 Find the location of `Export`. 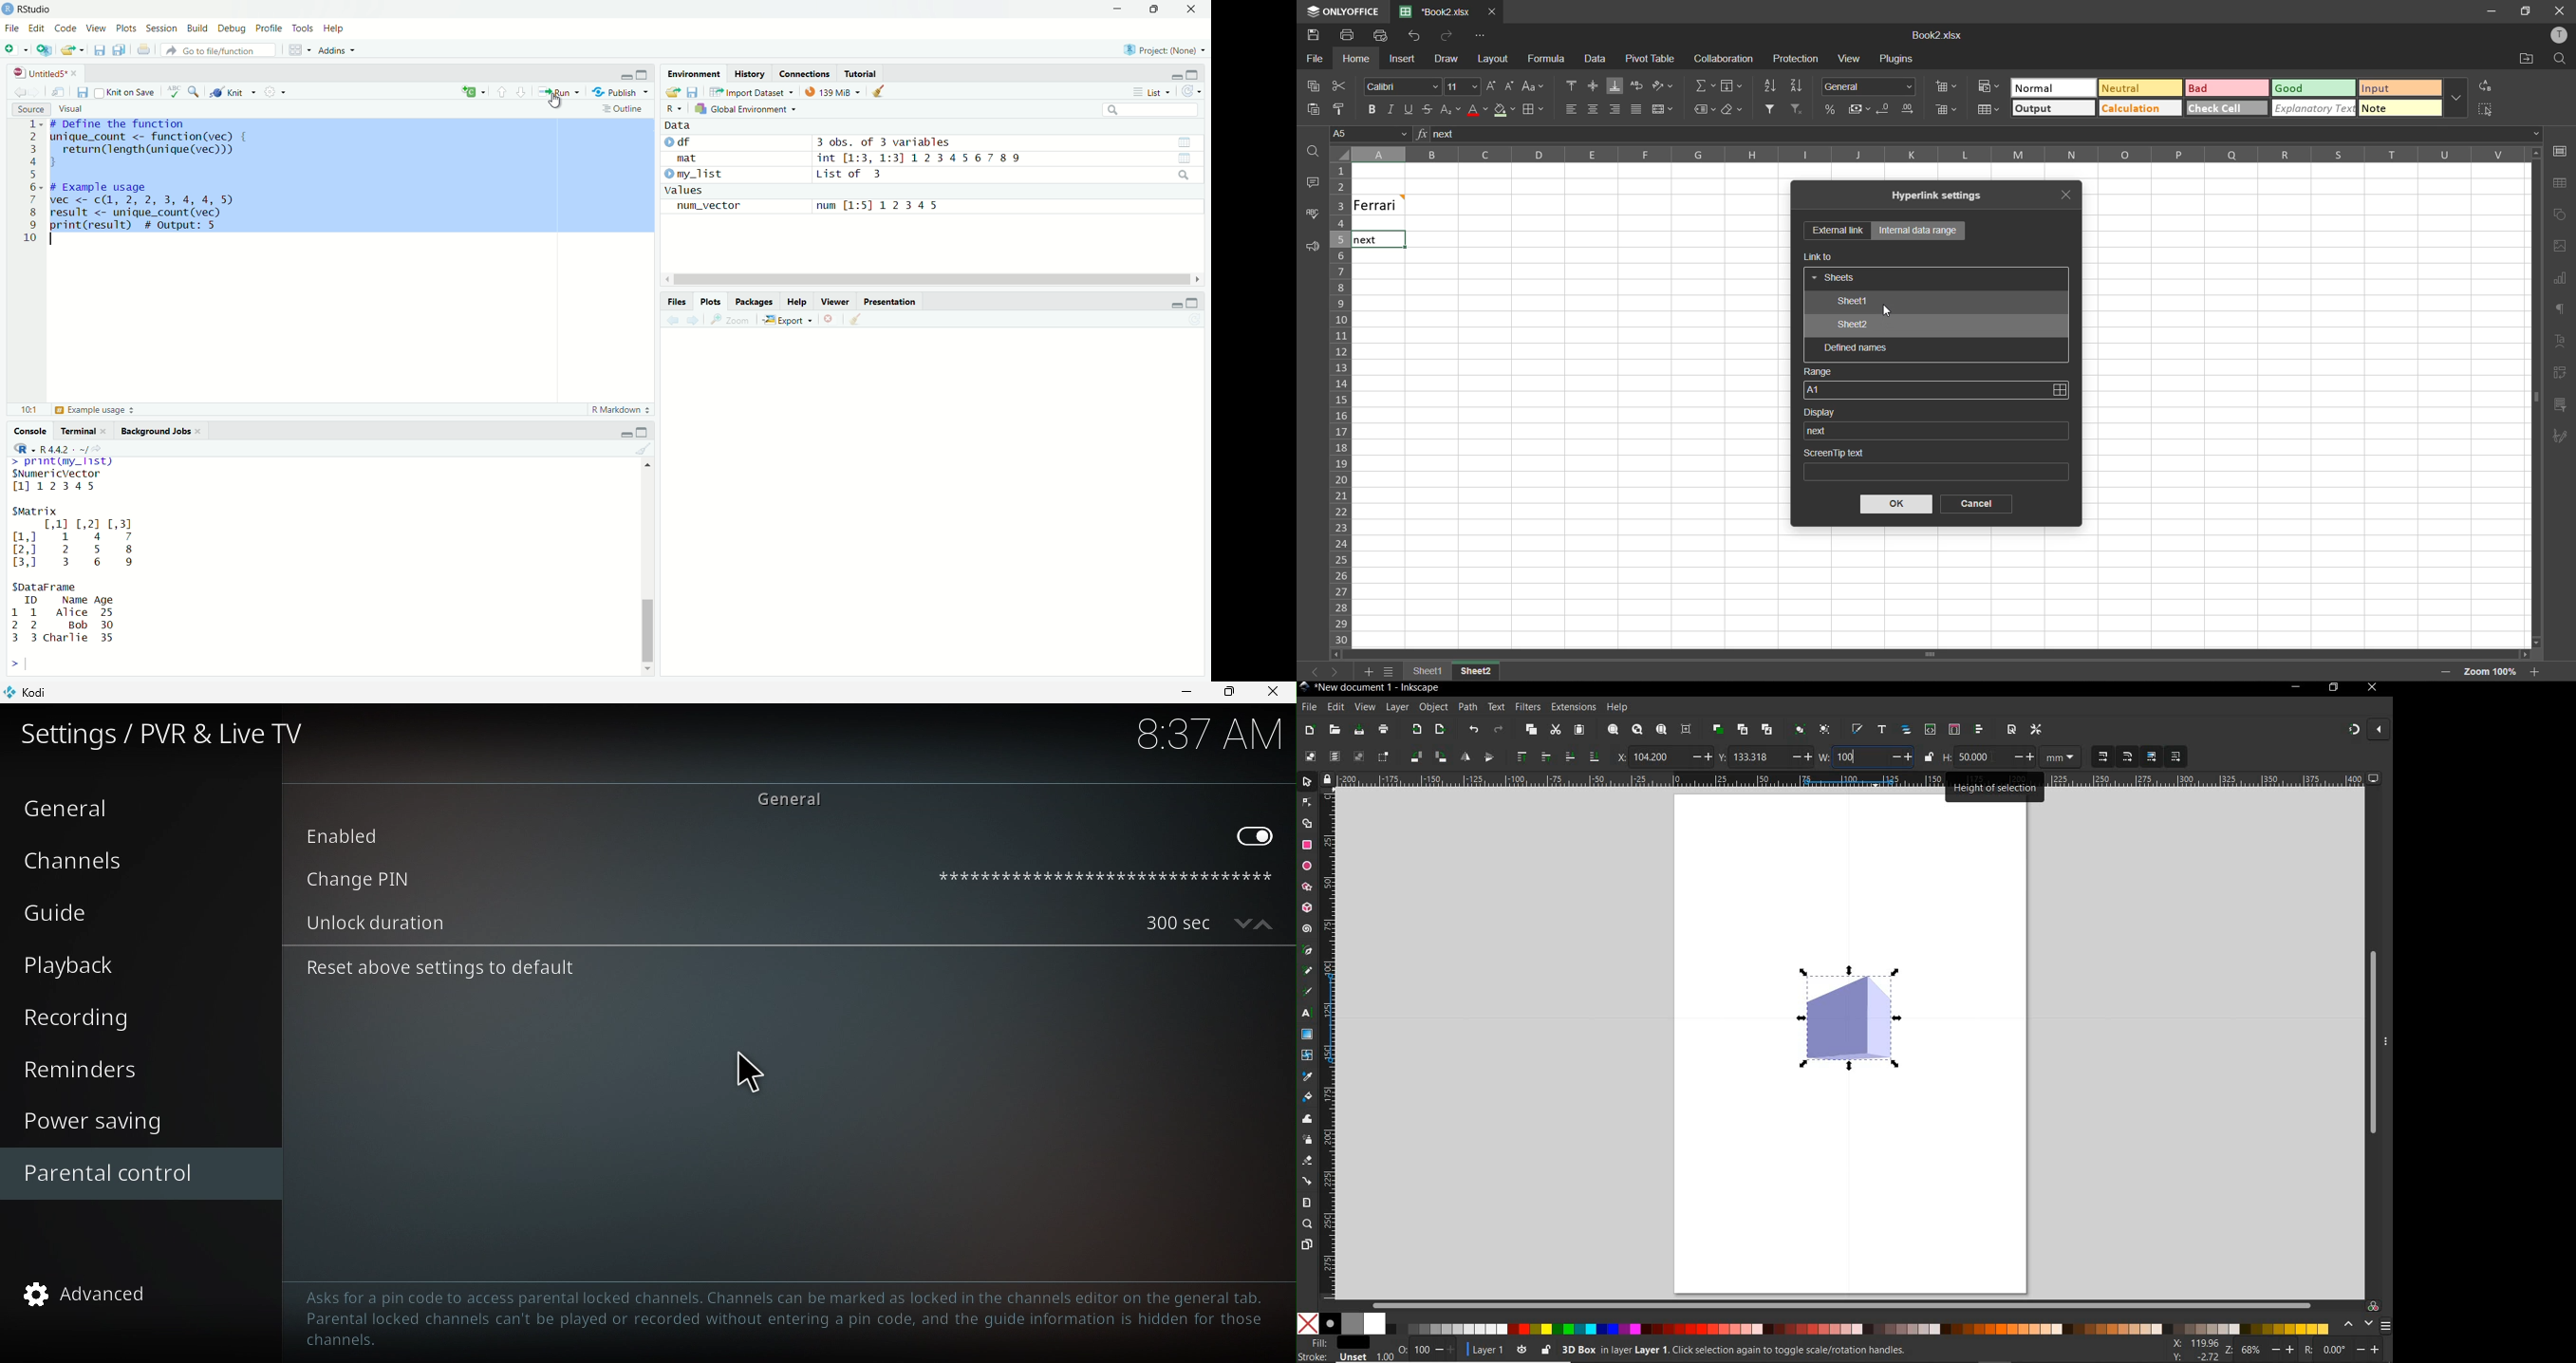

Export is located at coordinates (787, 321).